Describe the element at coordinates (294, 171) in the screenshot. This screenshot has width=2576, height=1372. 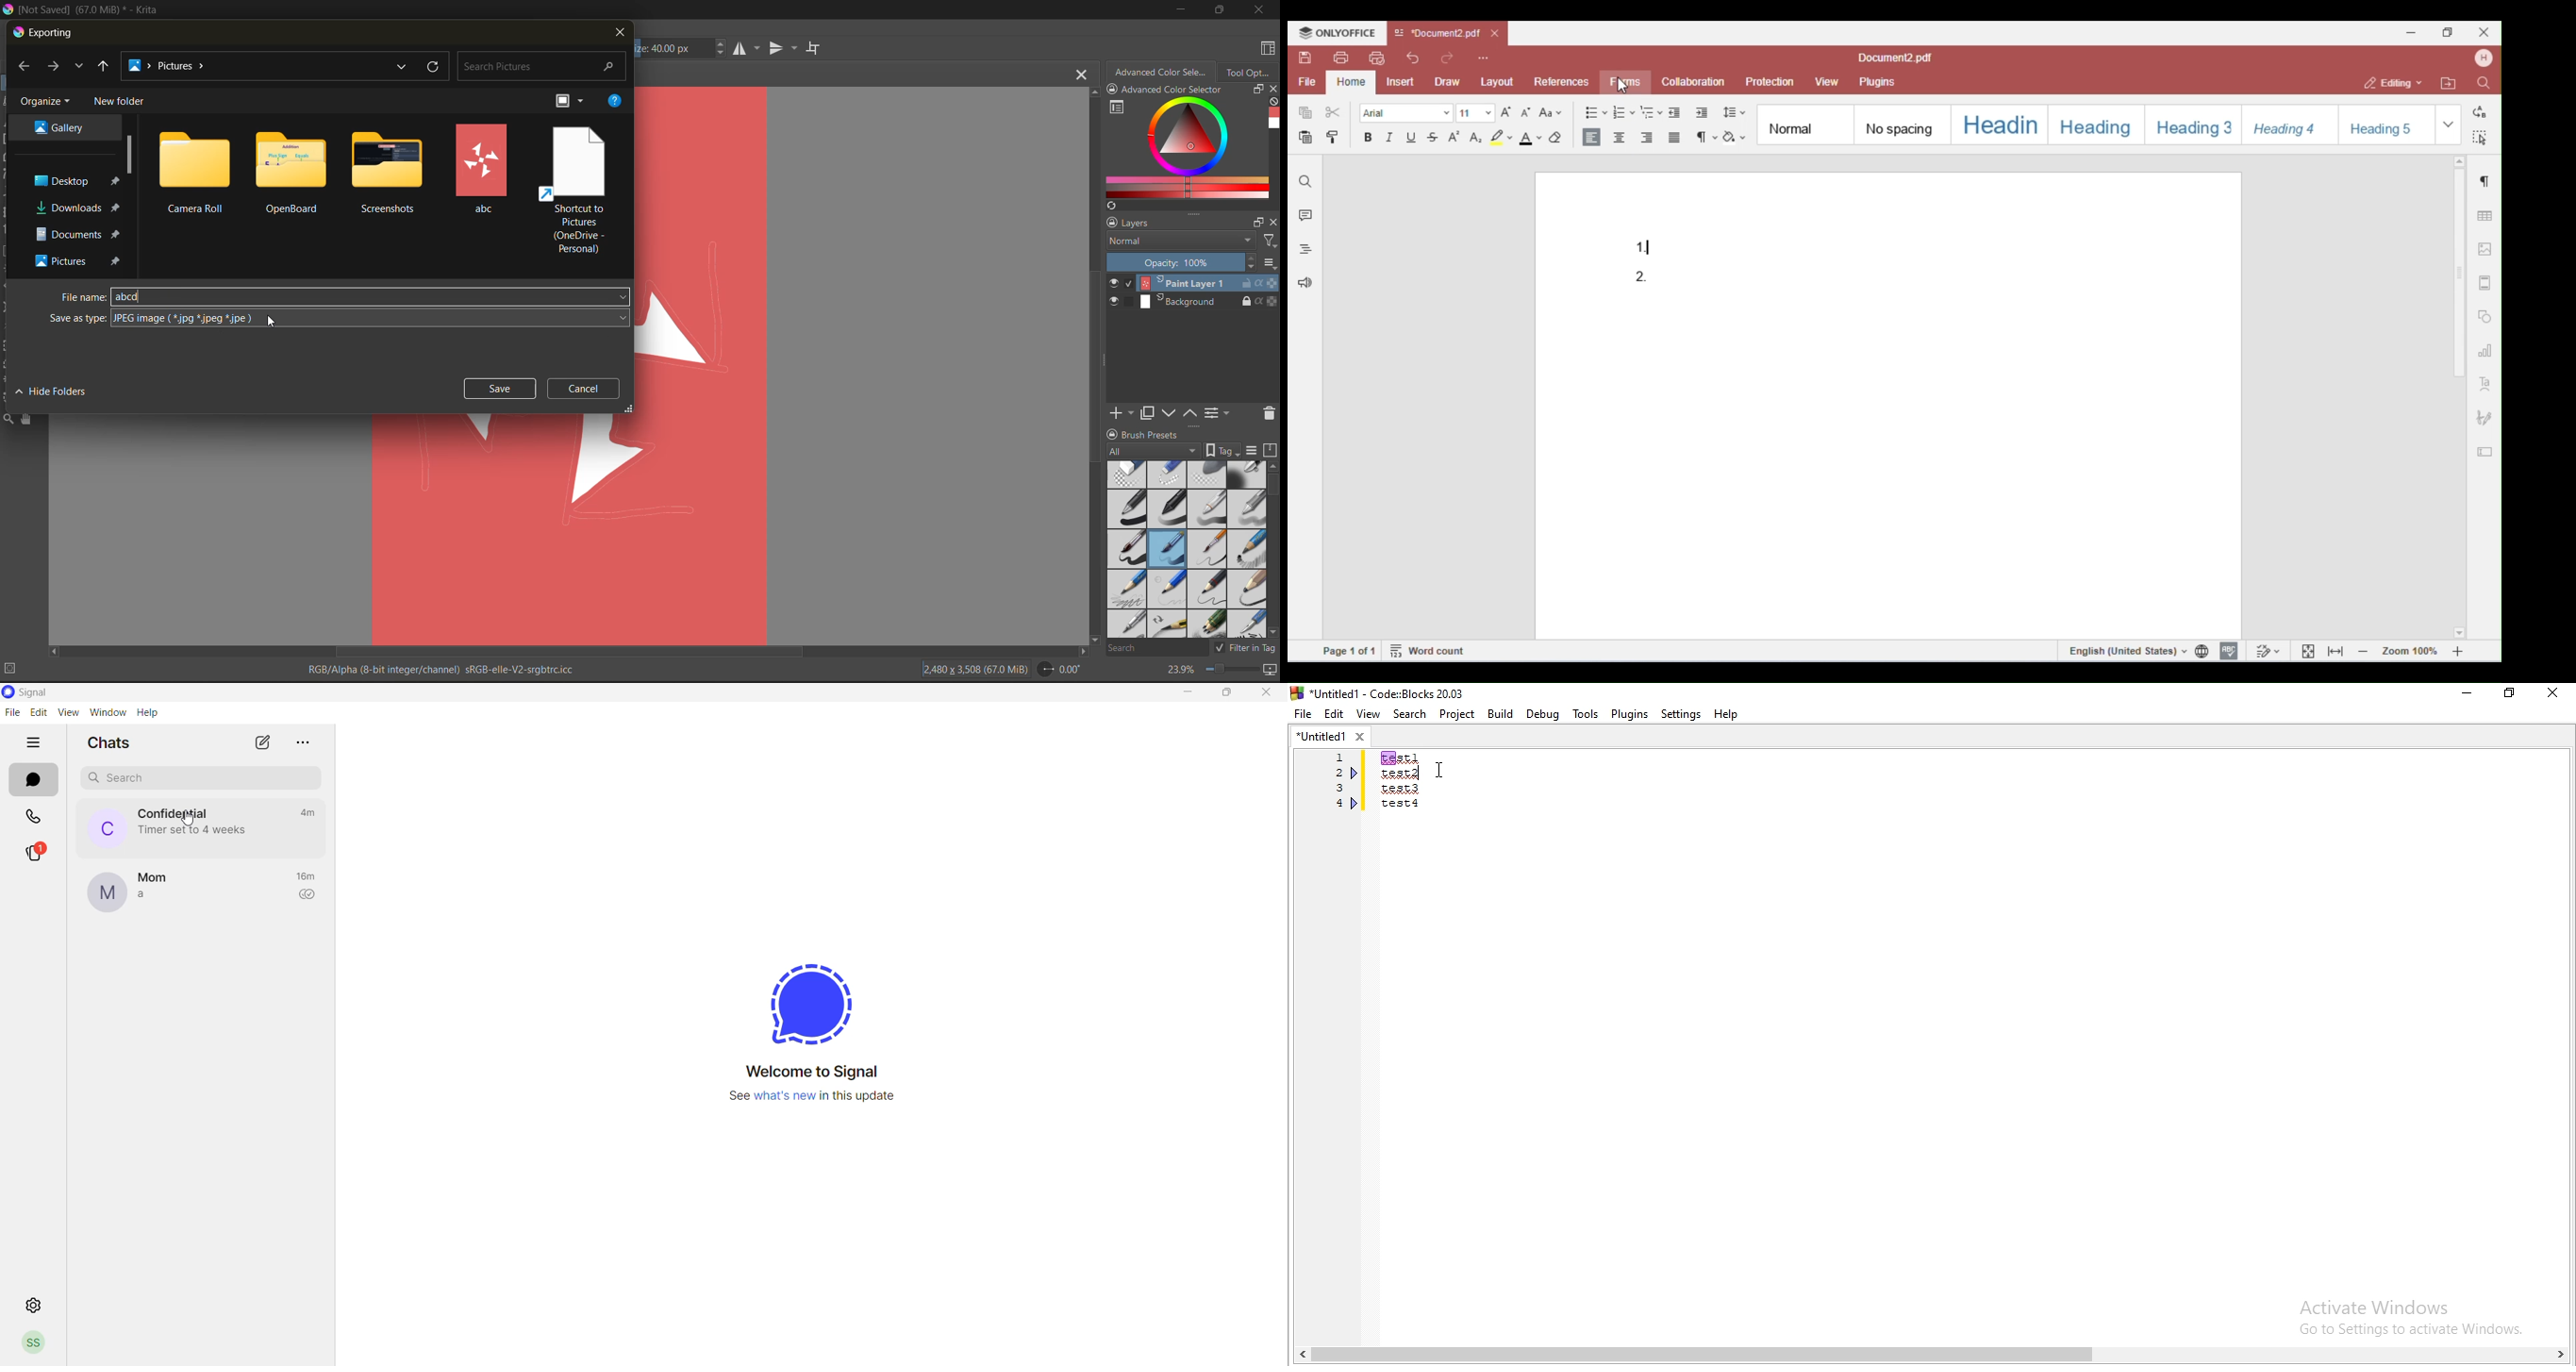
I see `folders and files` at that location.